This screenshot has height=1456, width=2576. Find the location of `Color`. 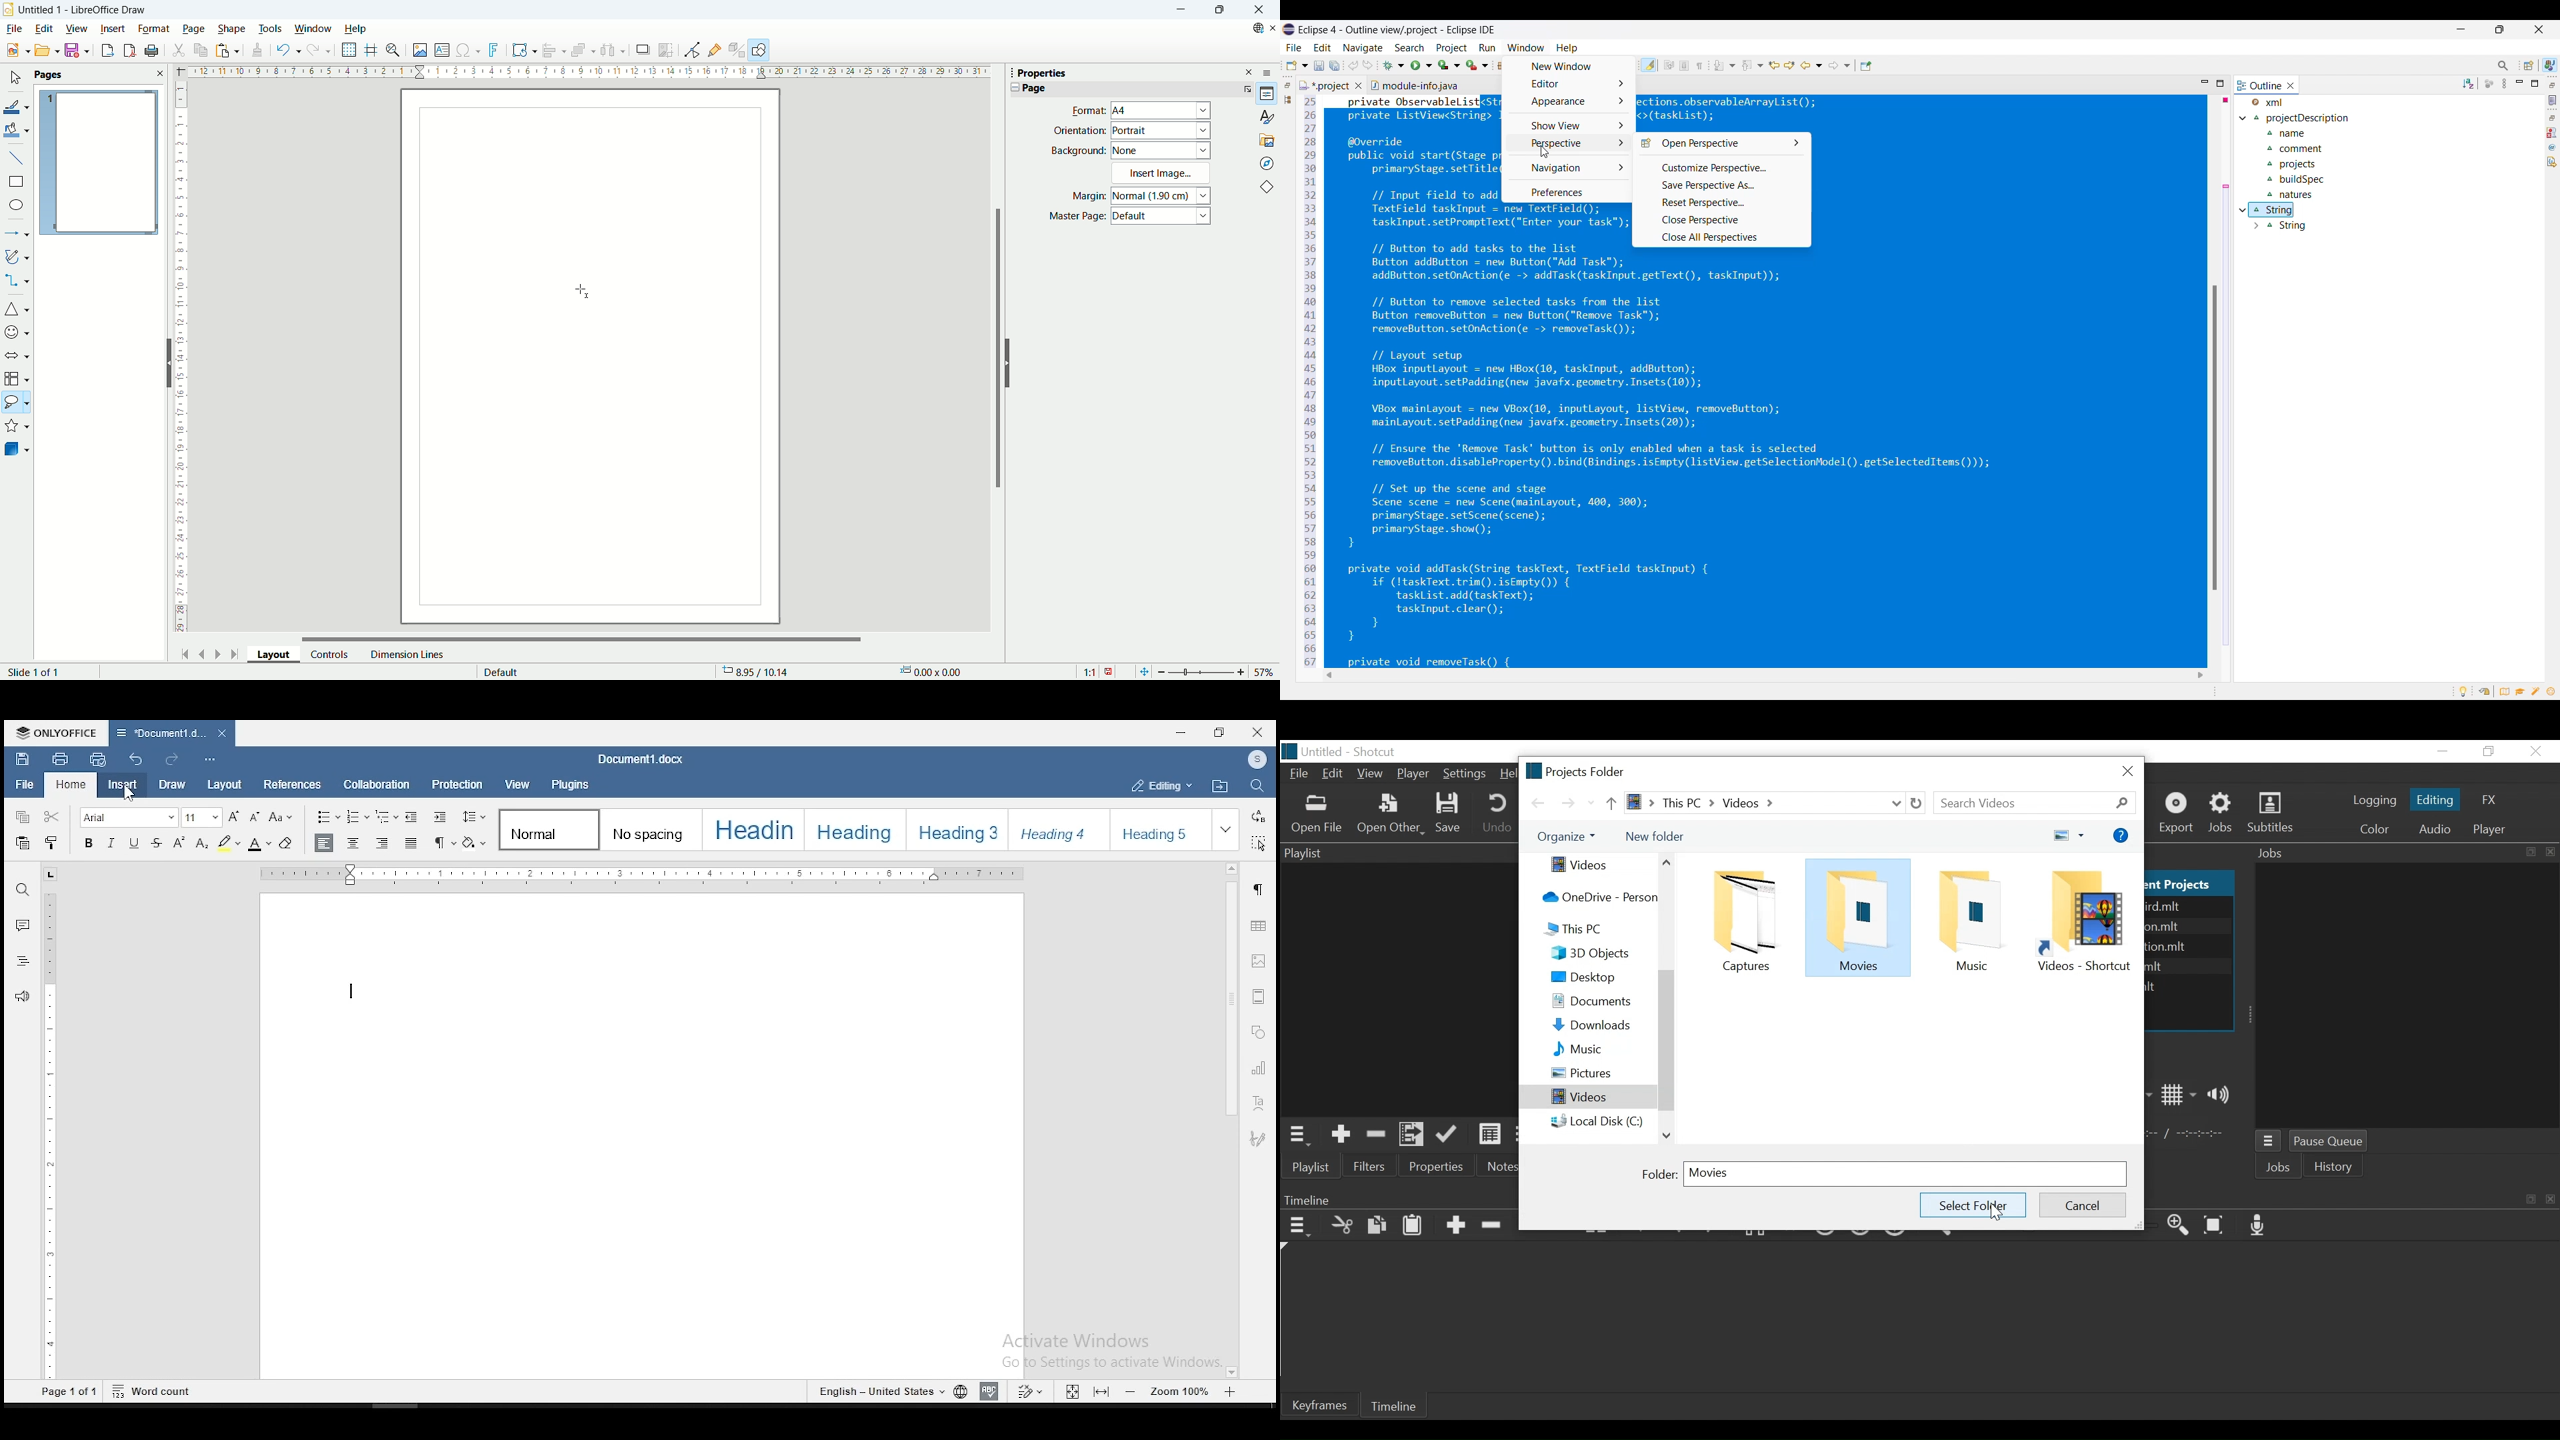

Color is located at coordinates (2375, 829).